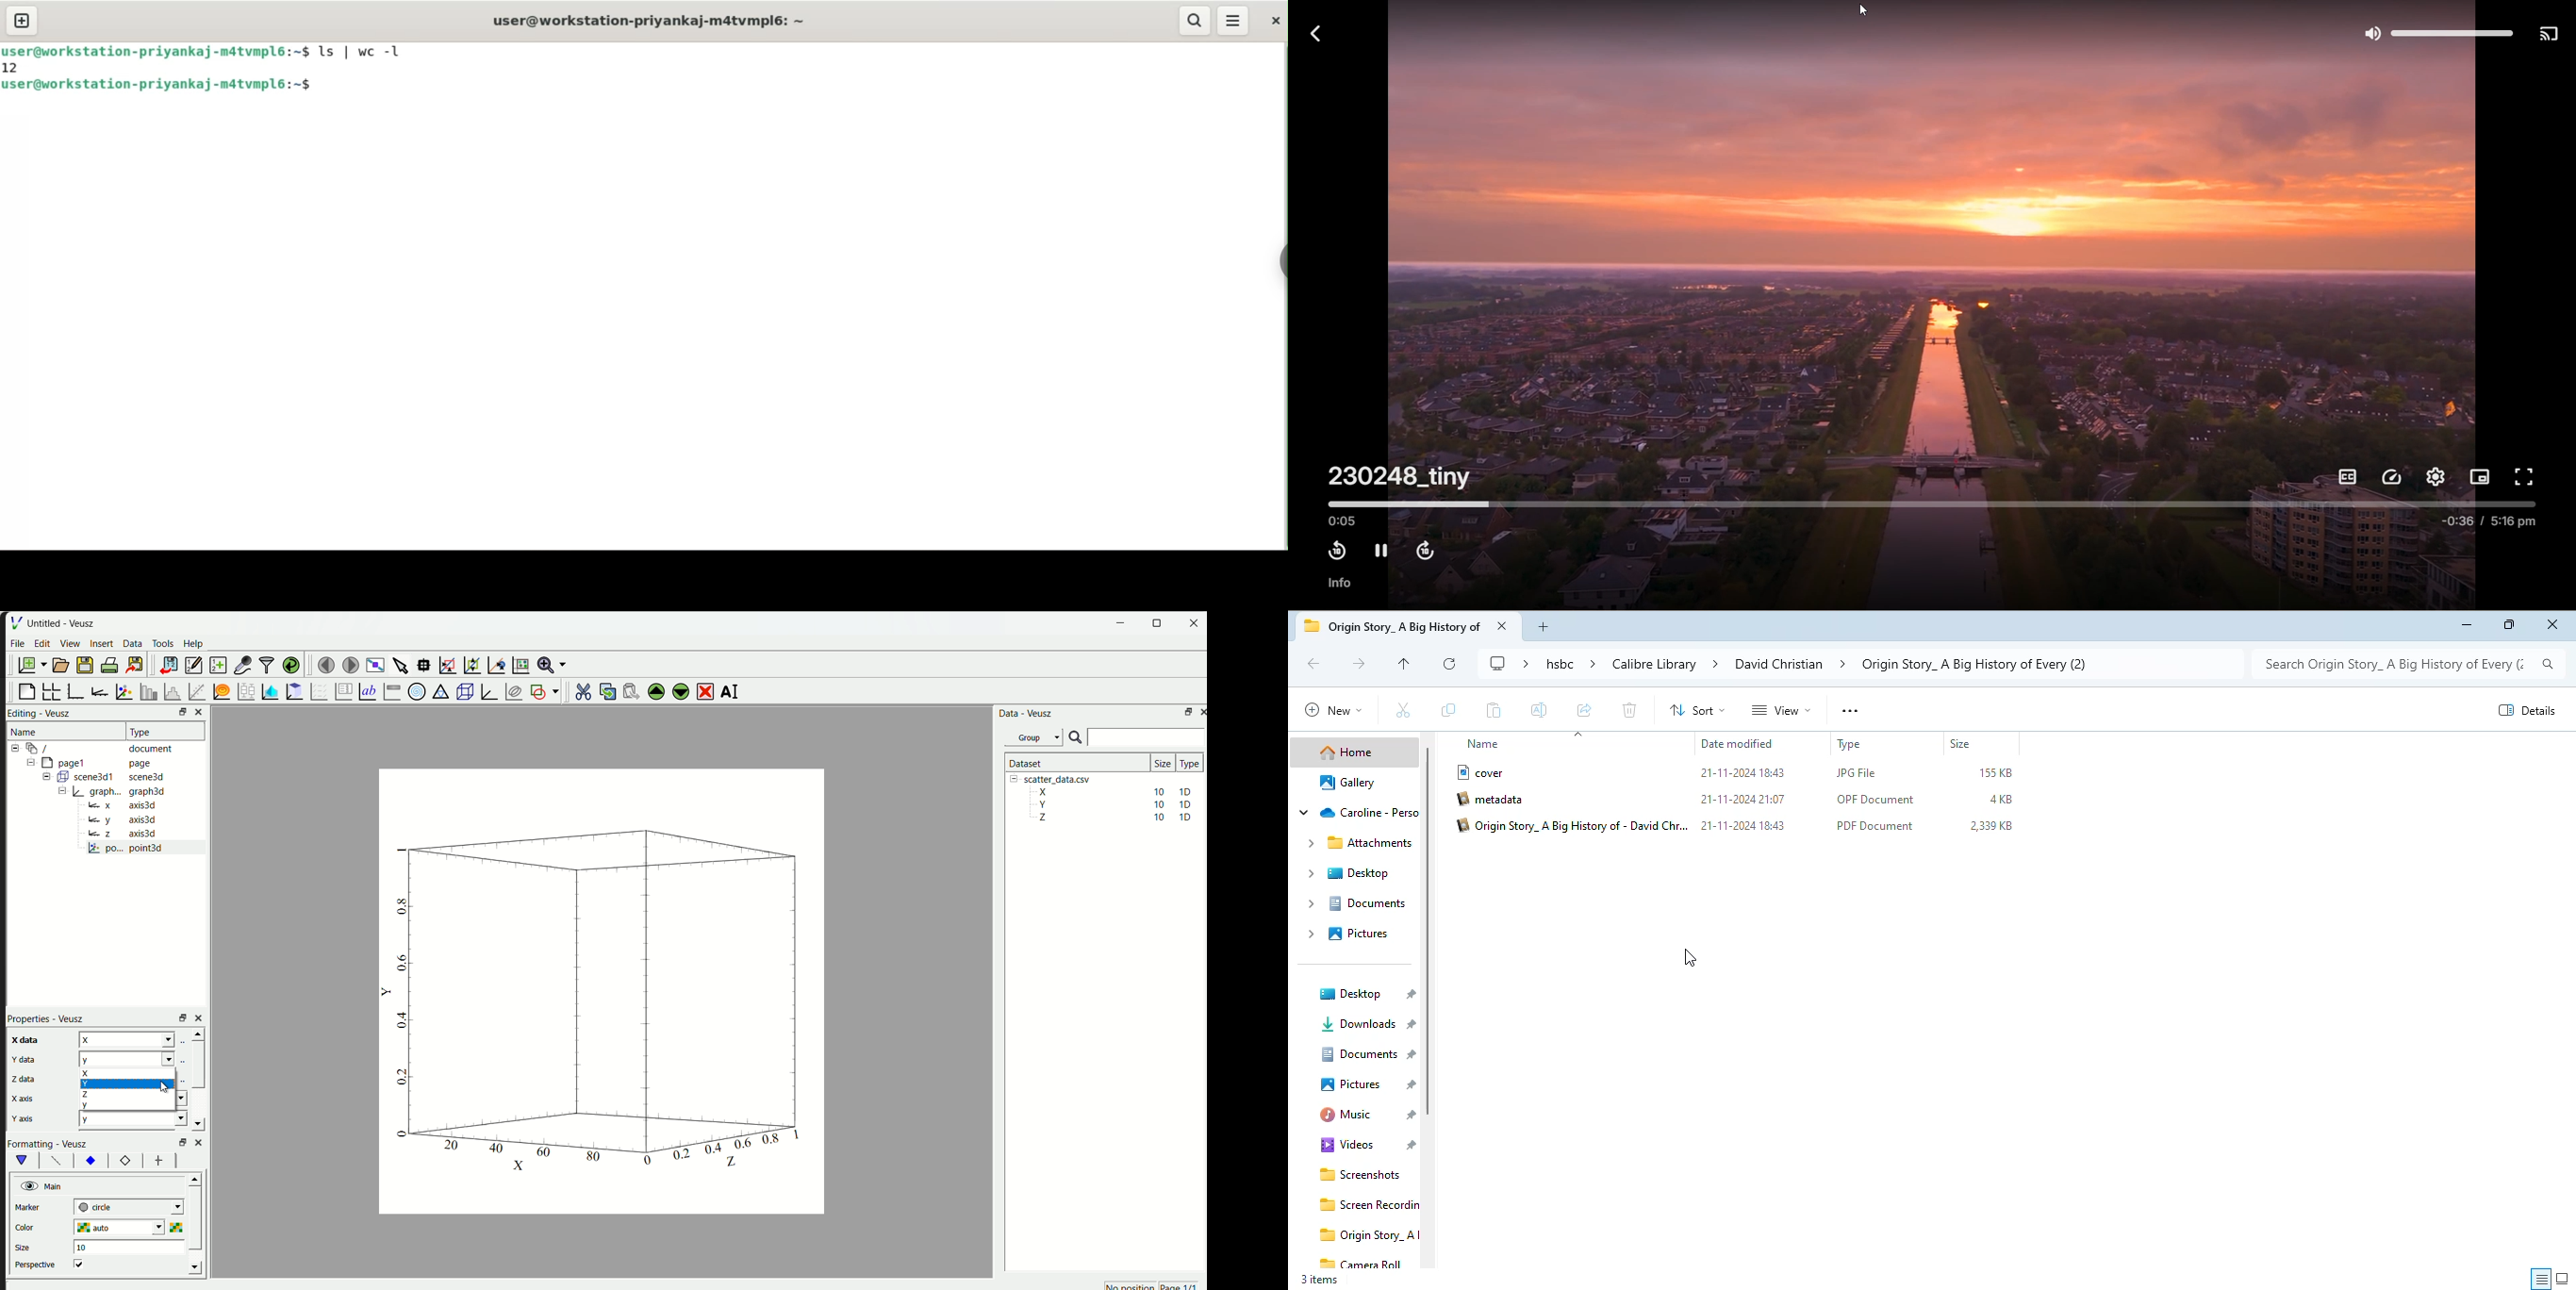  What do you see at coordinates (75, 690) in the screenshot?
I see `base graph` at bounding box center [75, 690].